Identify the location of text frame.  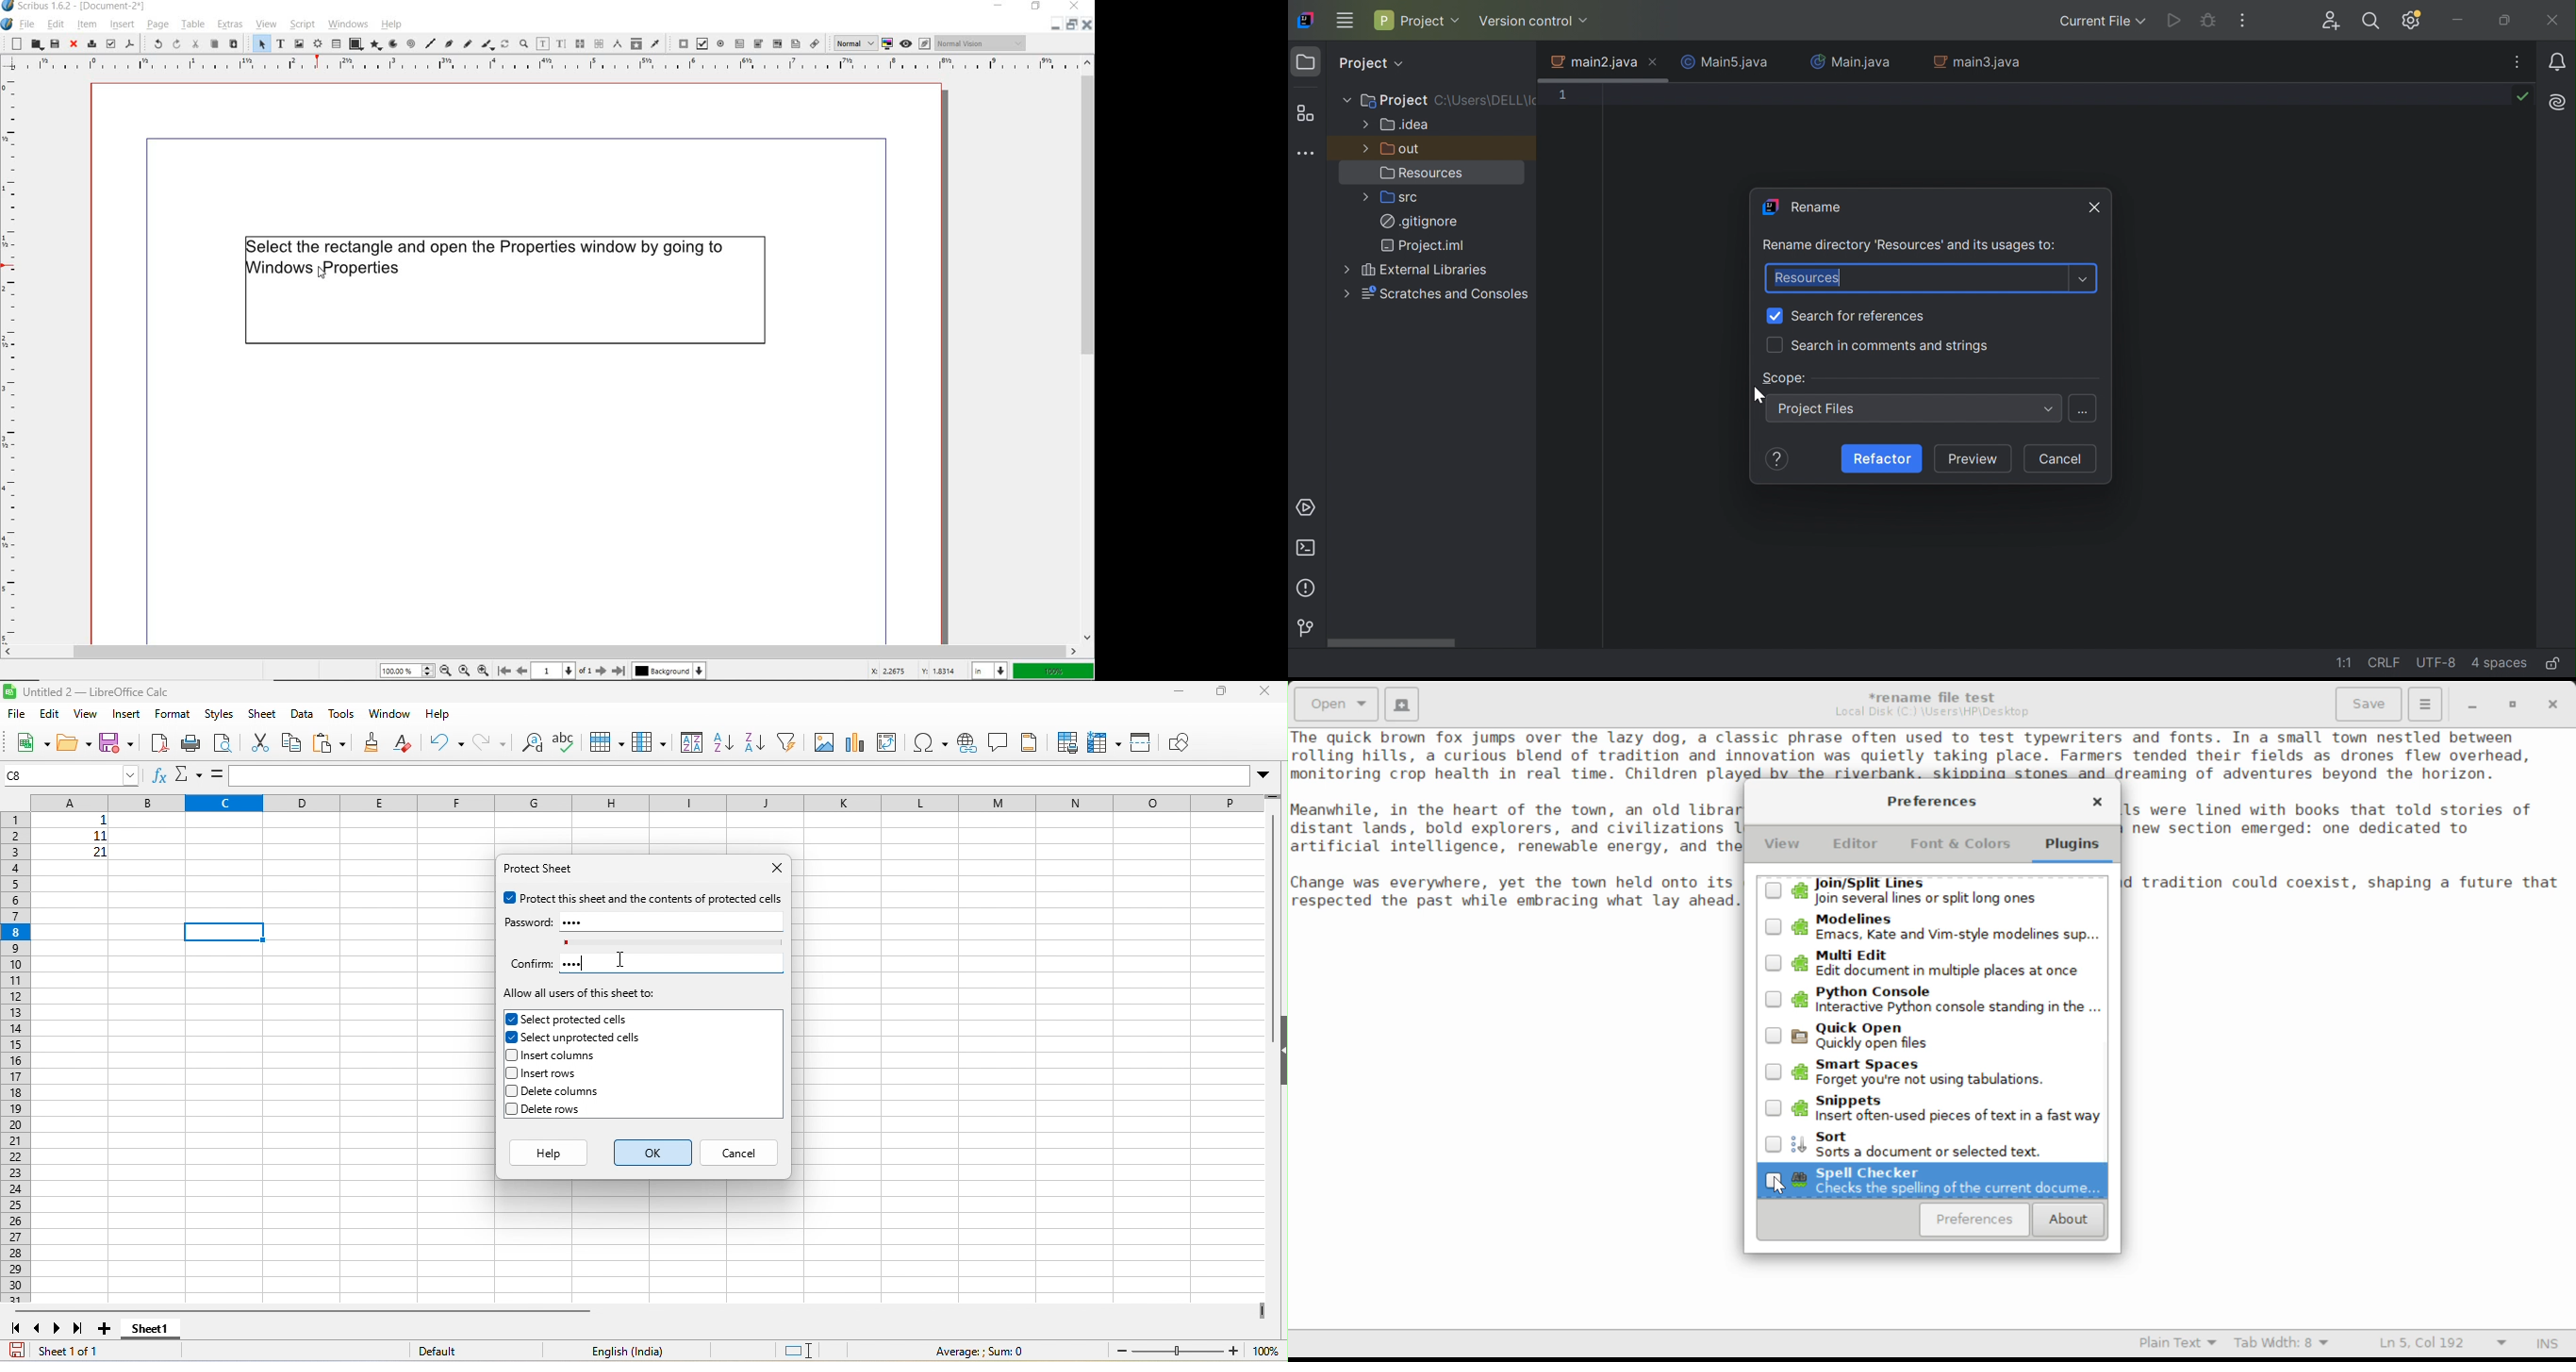
(281, 44).